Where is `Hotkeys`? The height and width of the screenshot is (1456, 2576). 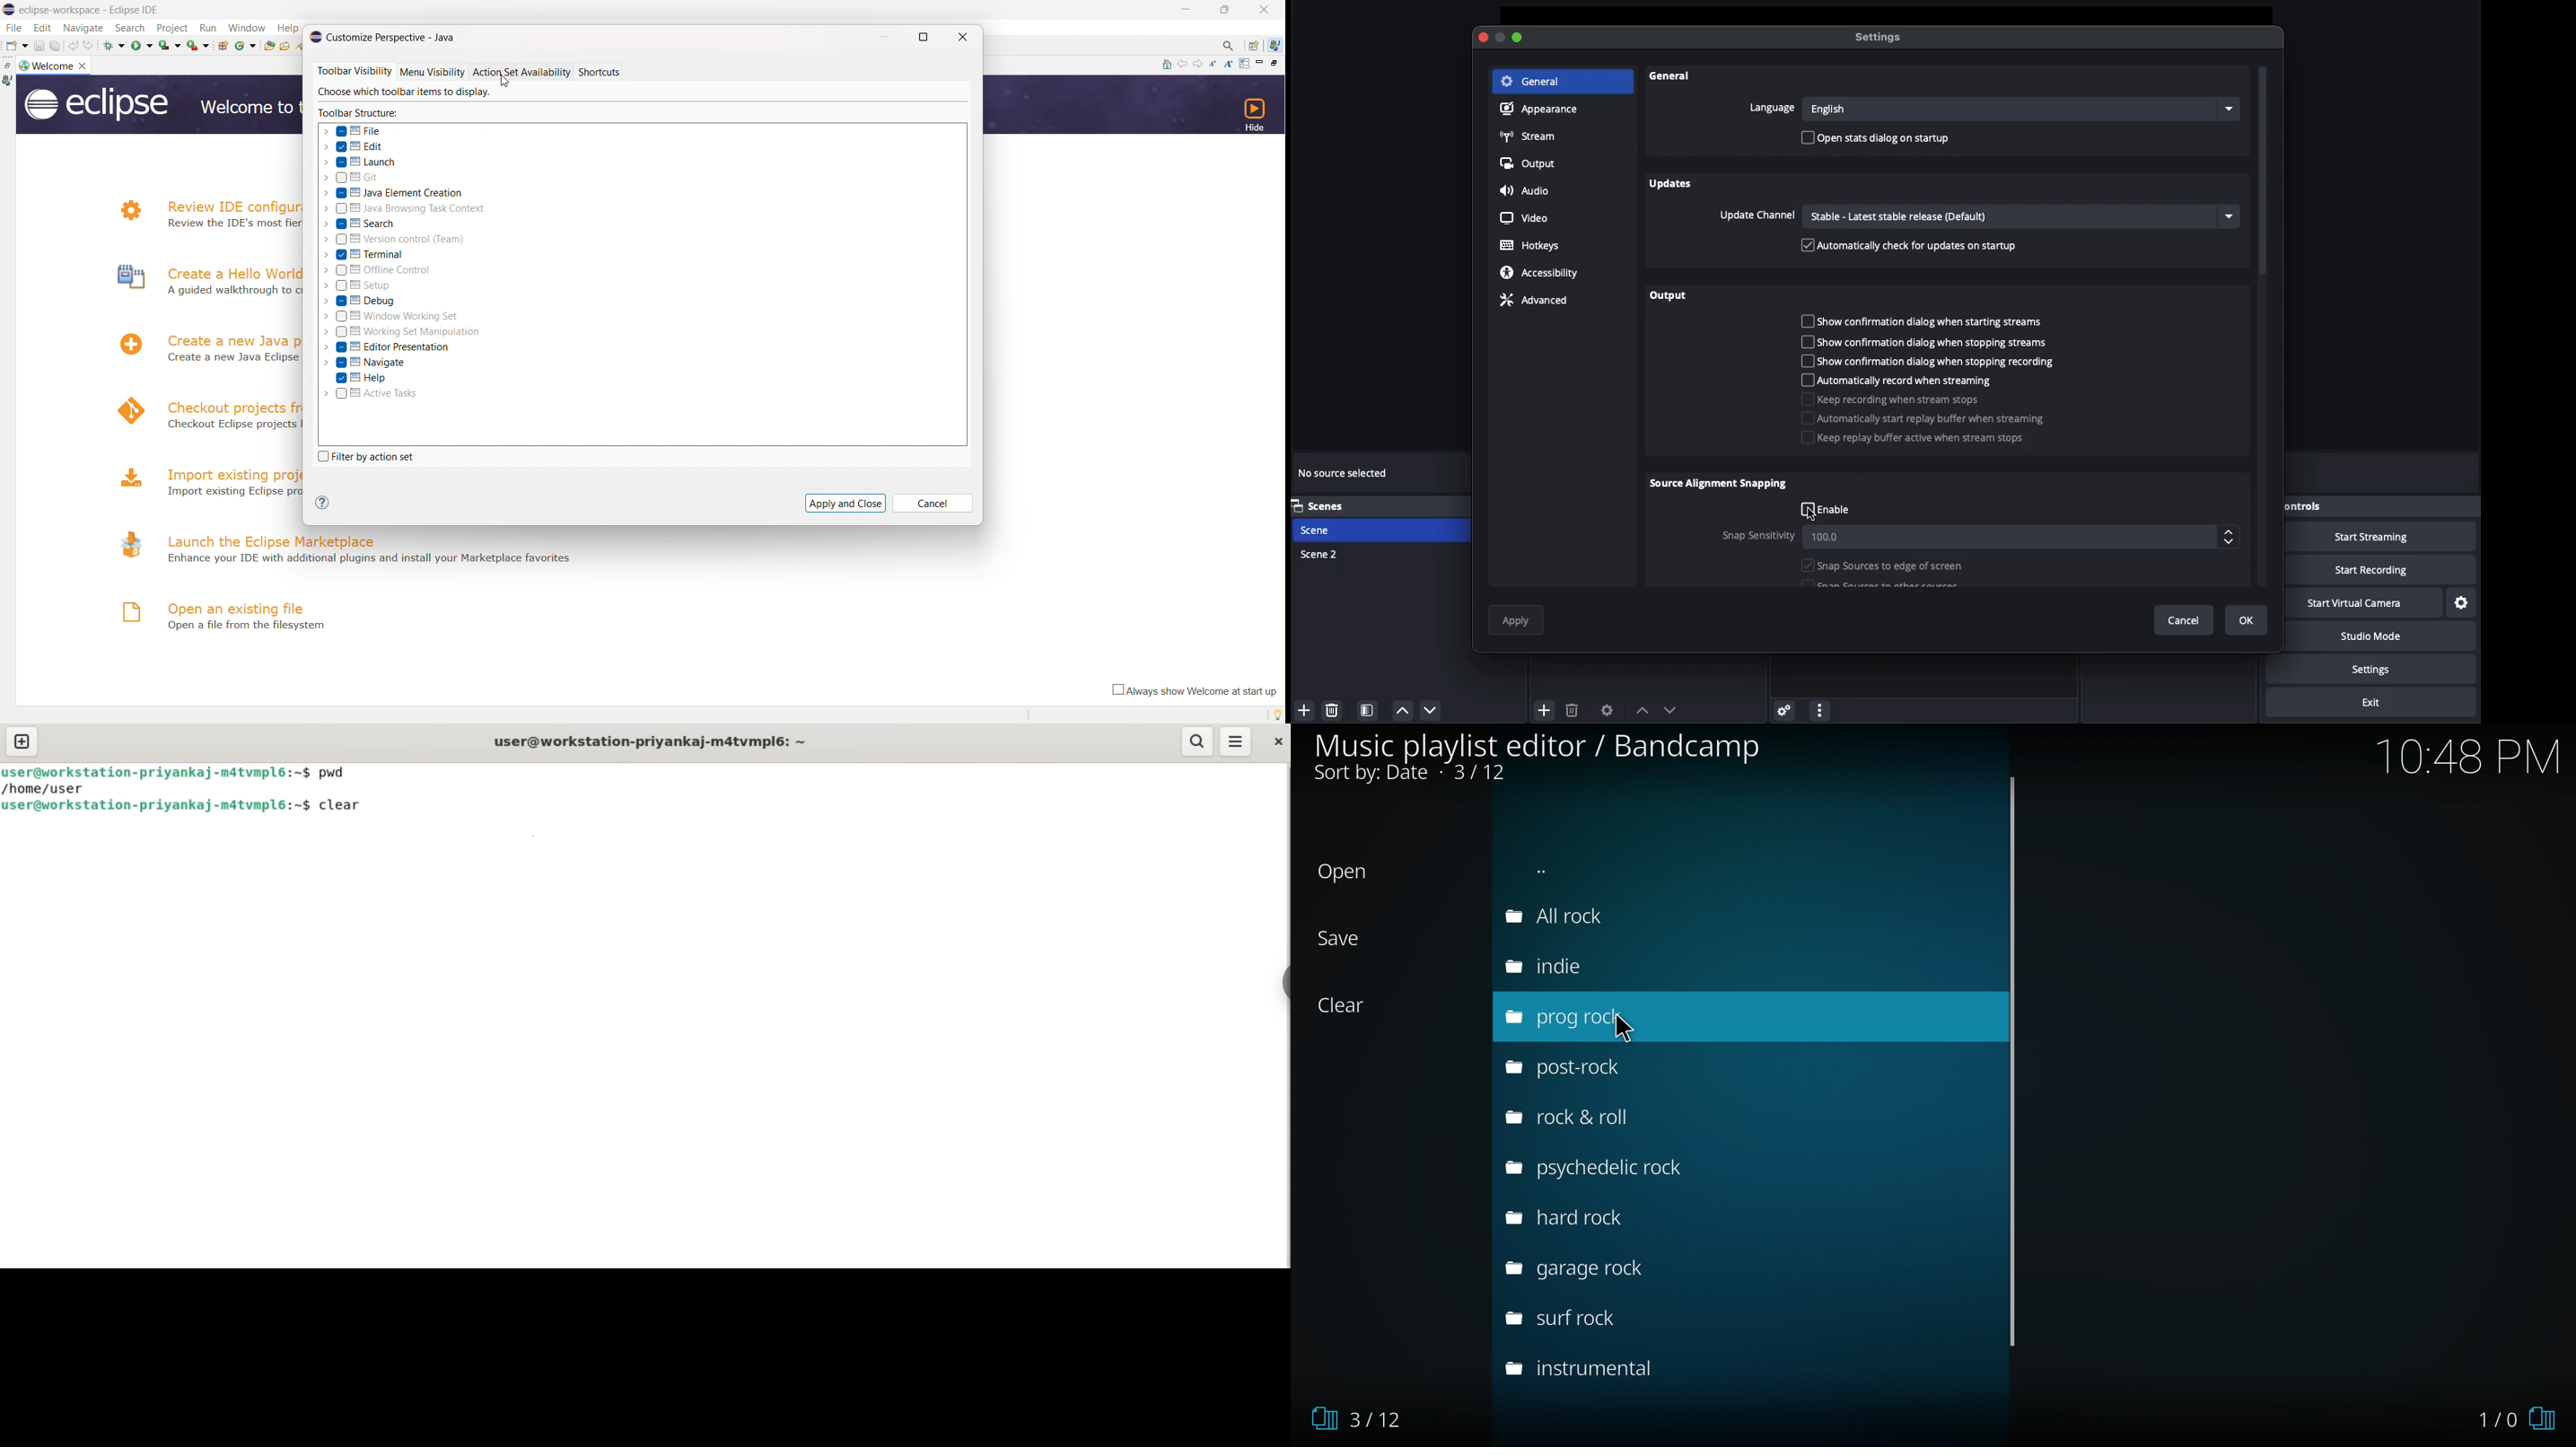 Hotkeys is located at coordinates (1532, 246).